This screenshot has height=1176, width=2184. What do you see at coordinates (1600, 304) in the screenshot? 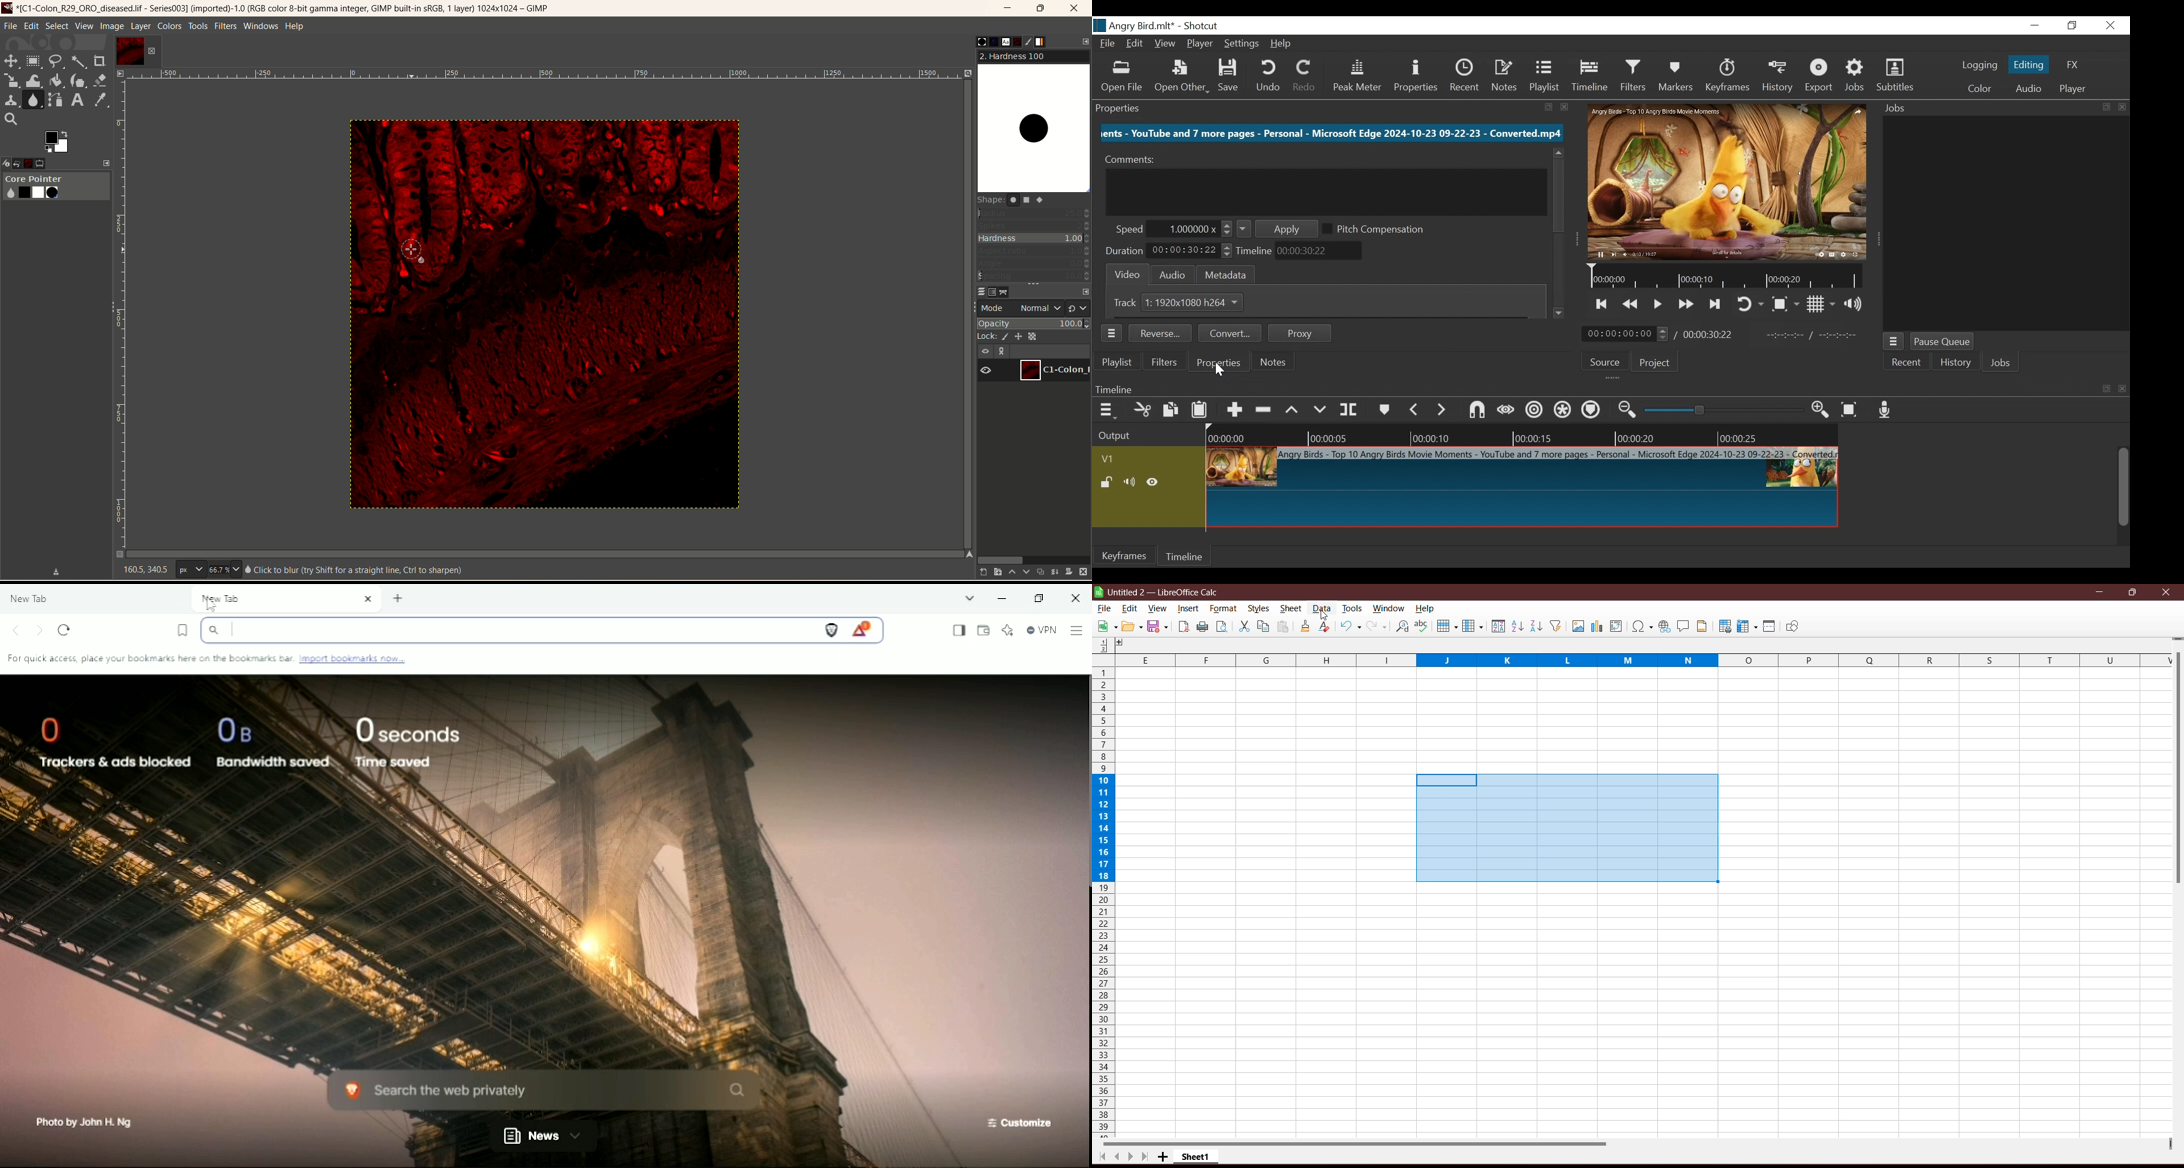
I see `Skip to the previous point` at bounding box center [1600, 304].